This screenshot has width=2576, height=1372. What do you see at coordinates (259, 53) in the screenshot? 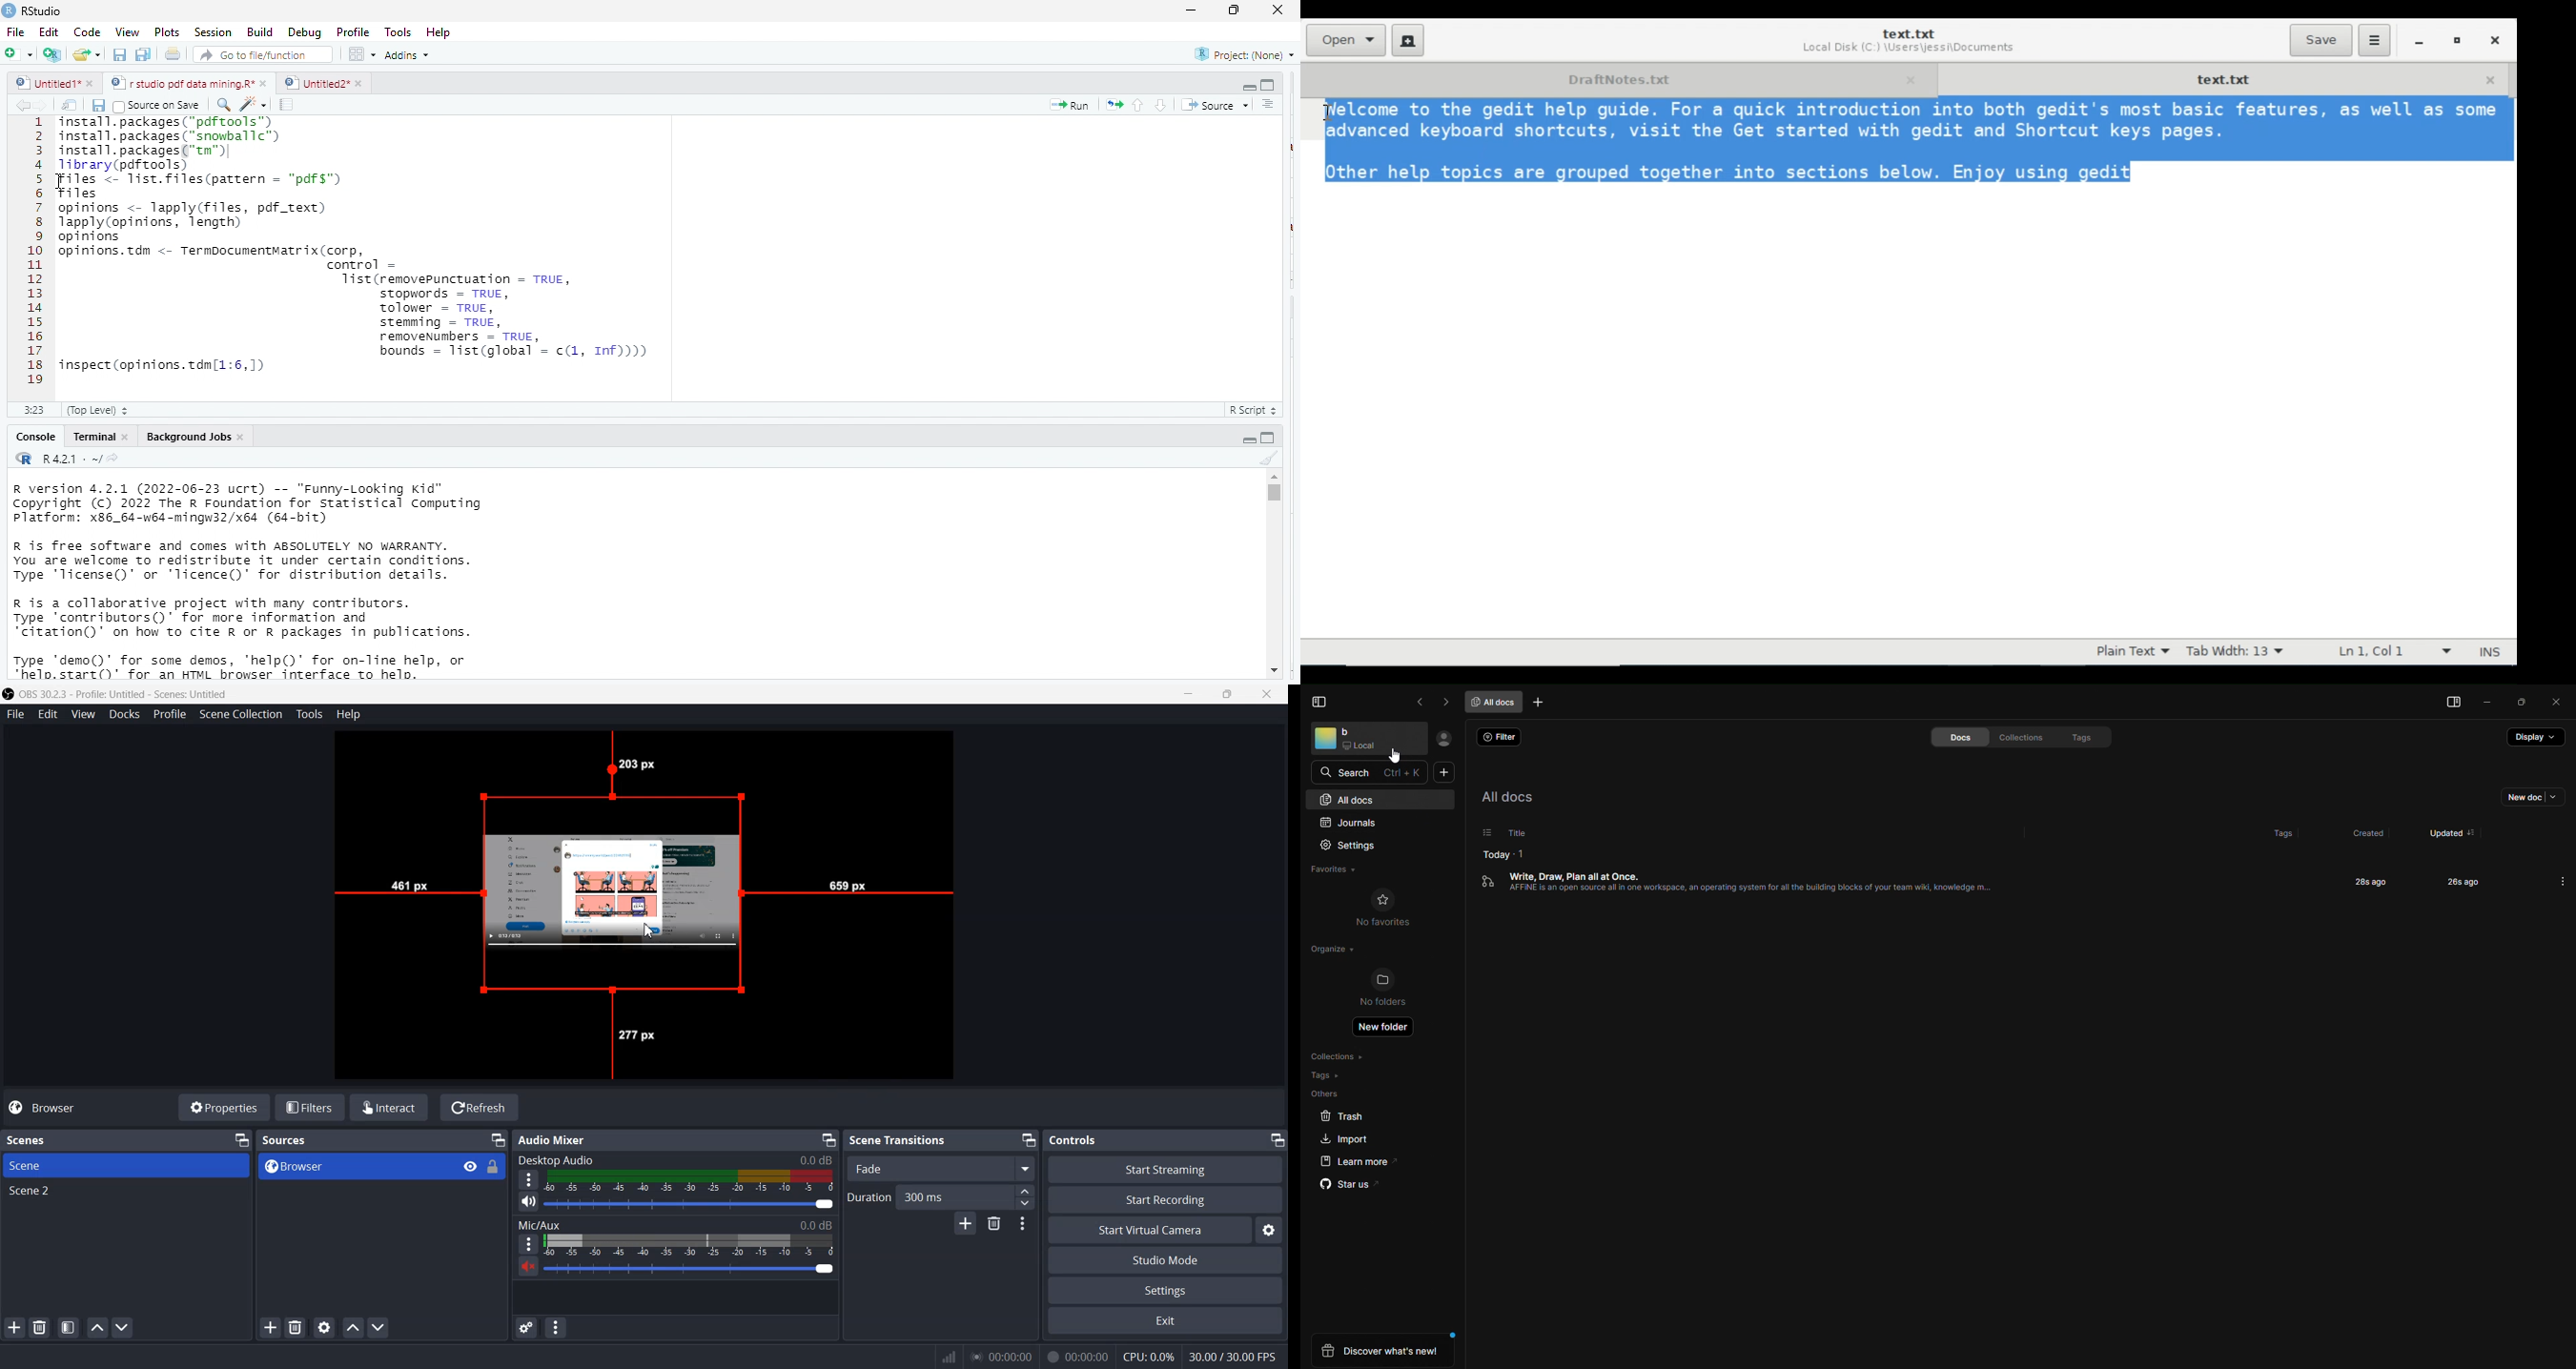
I see `go to file /function` at bounding box center [259, 53].